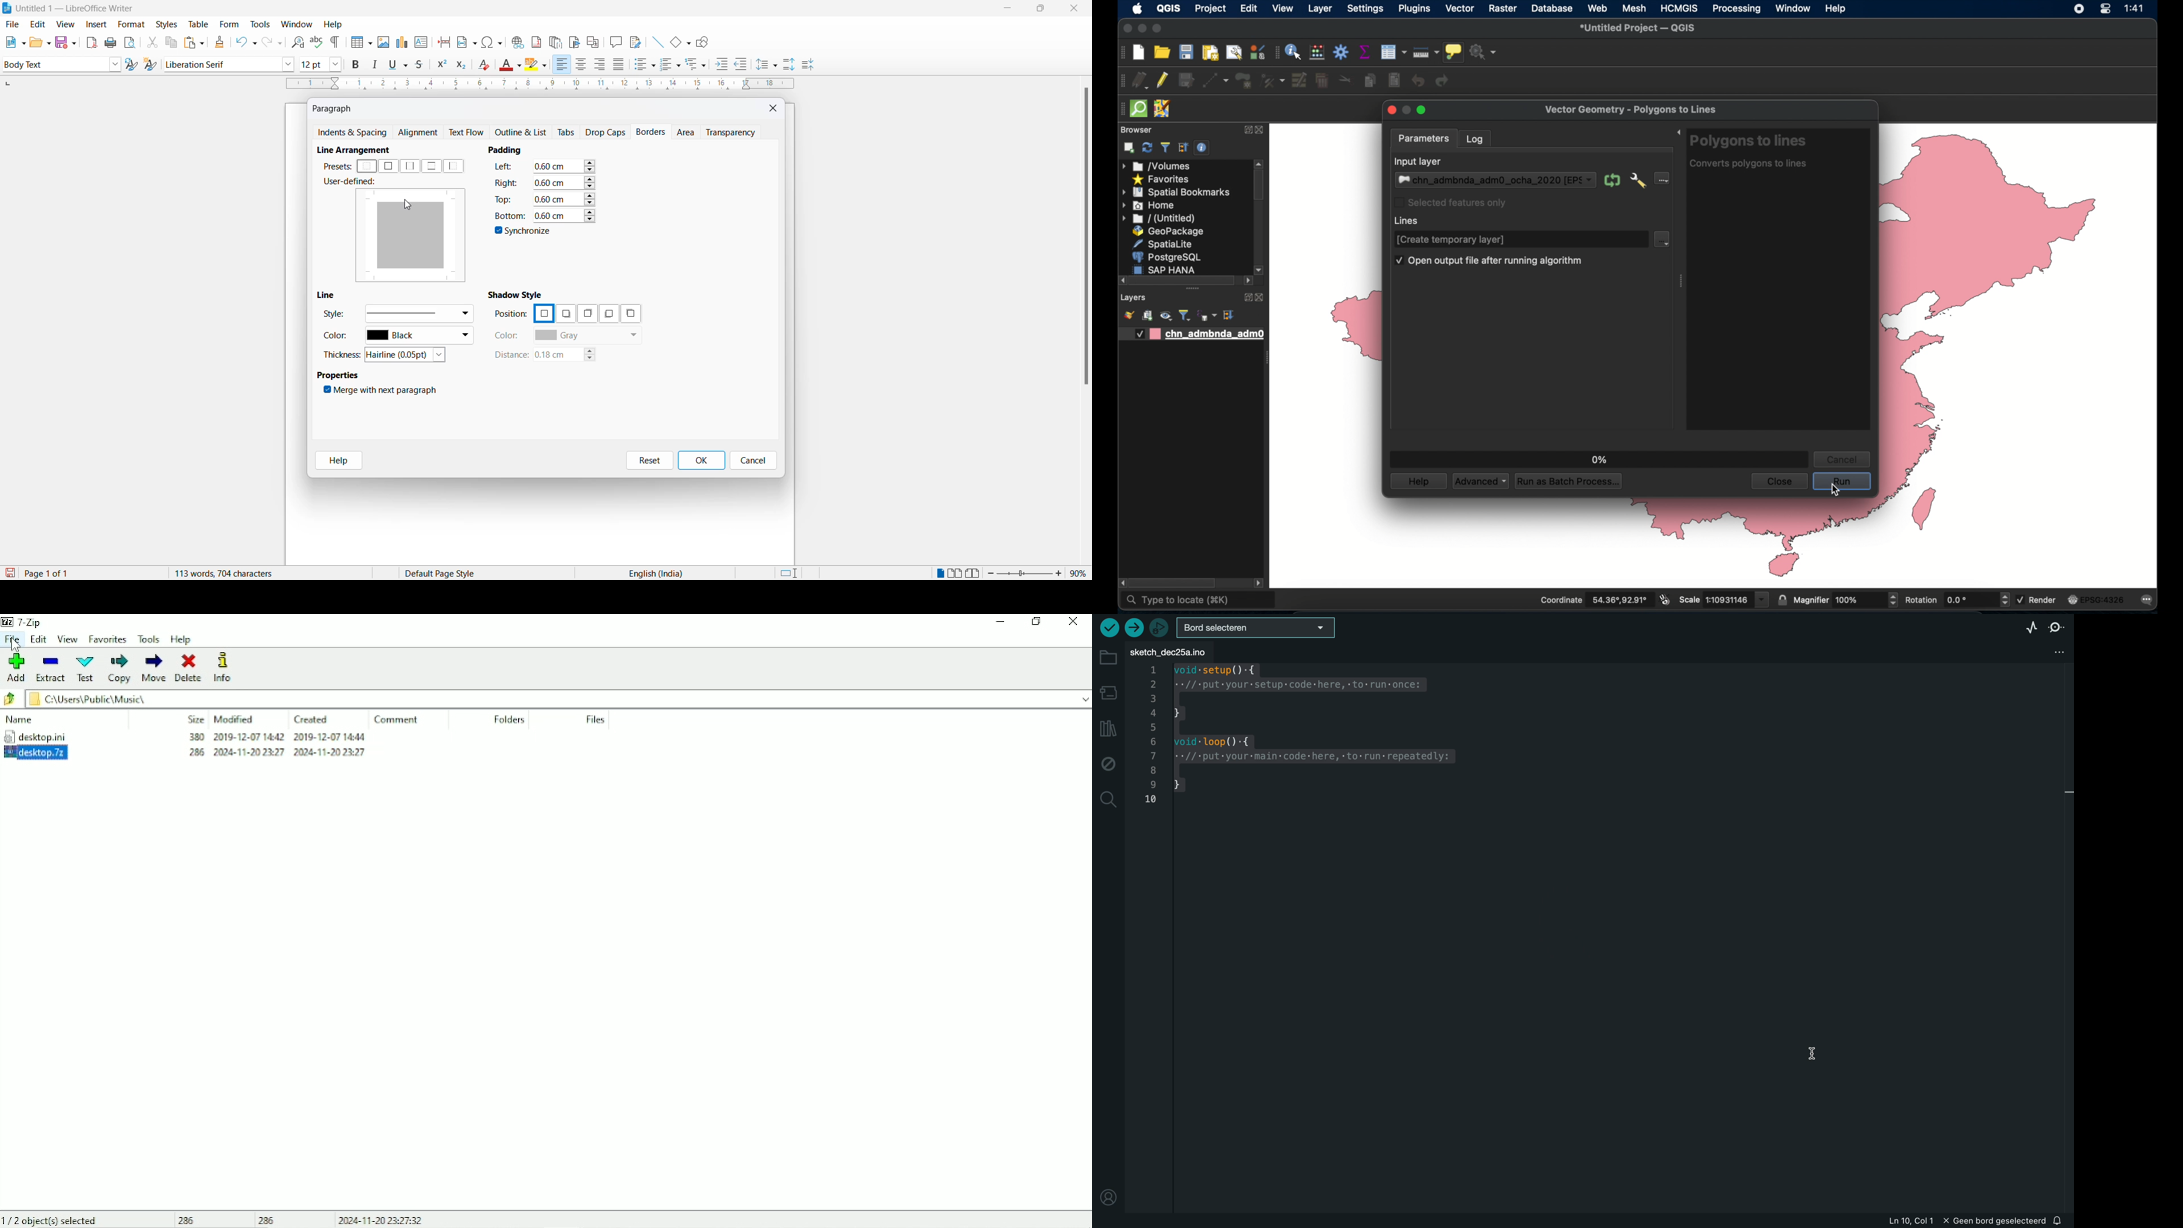  What do you see at coordinates (734, 132) in the screenshot?
I see `transparency` at bounding box center [734, 132].